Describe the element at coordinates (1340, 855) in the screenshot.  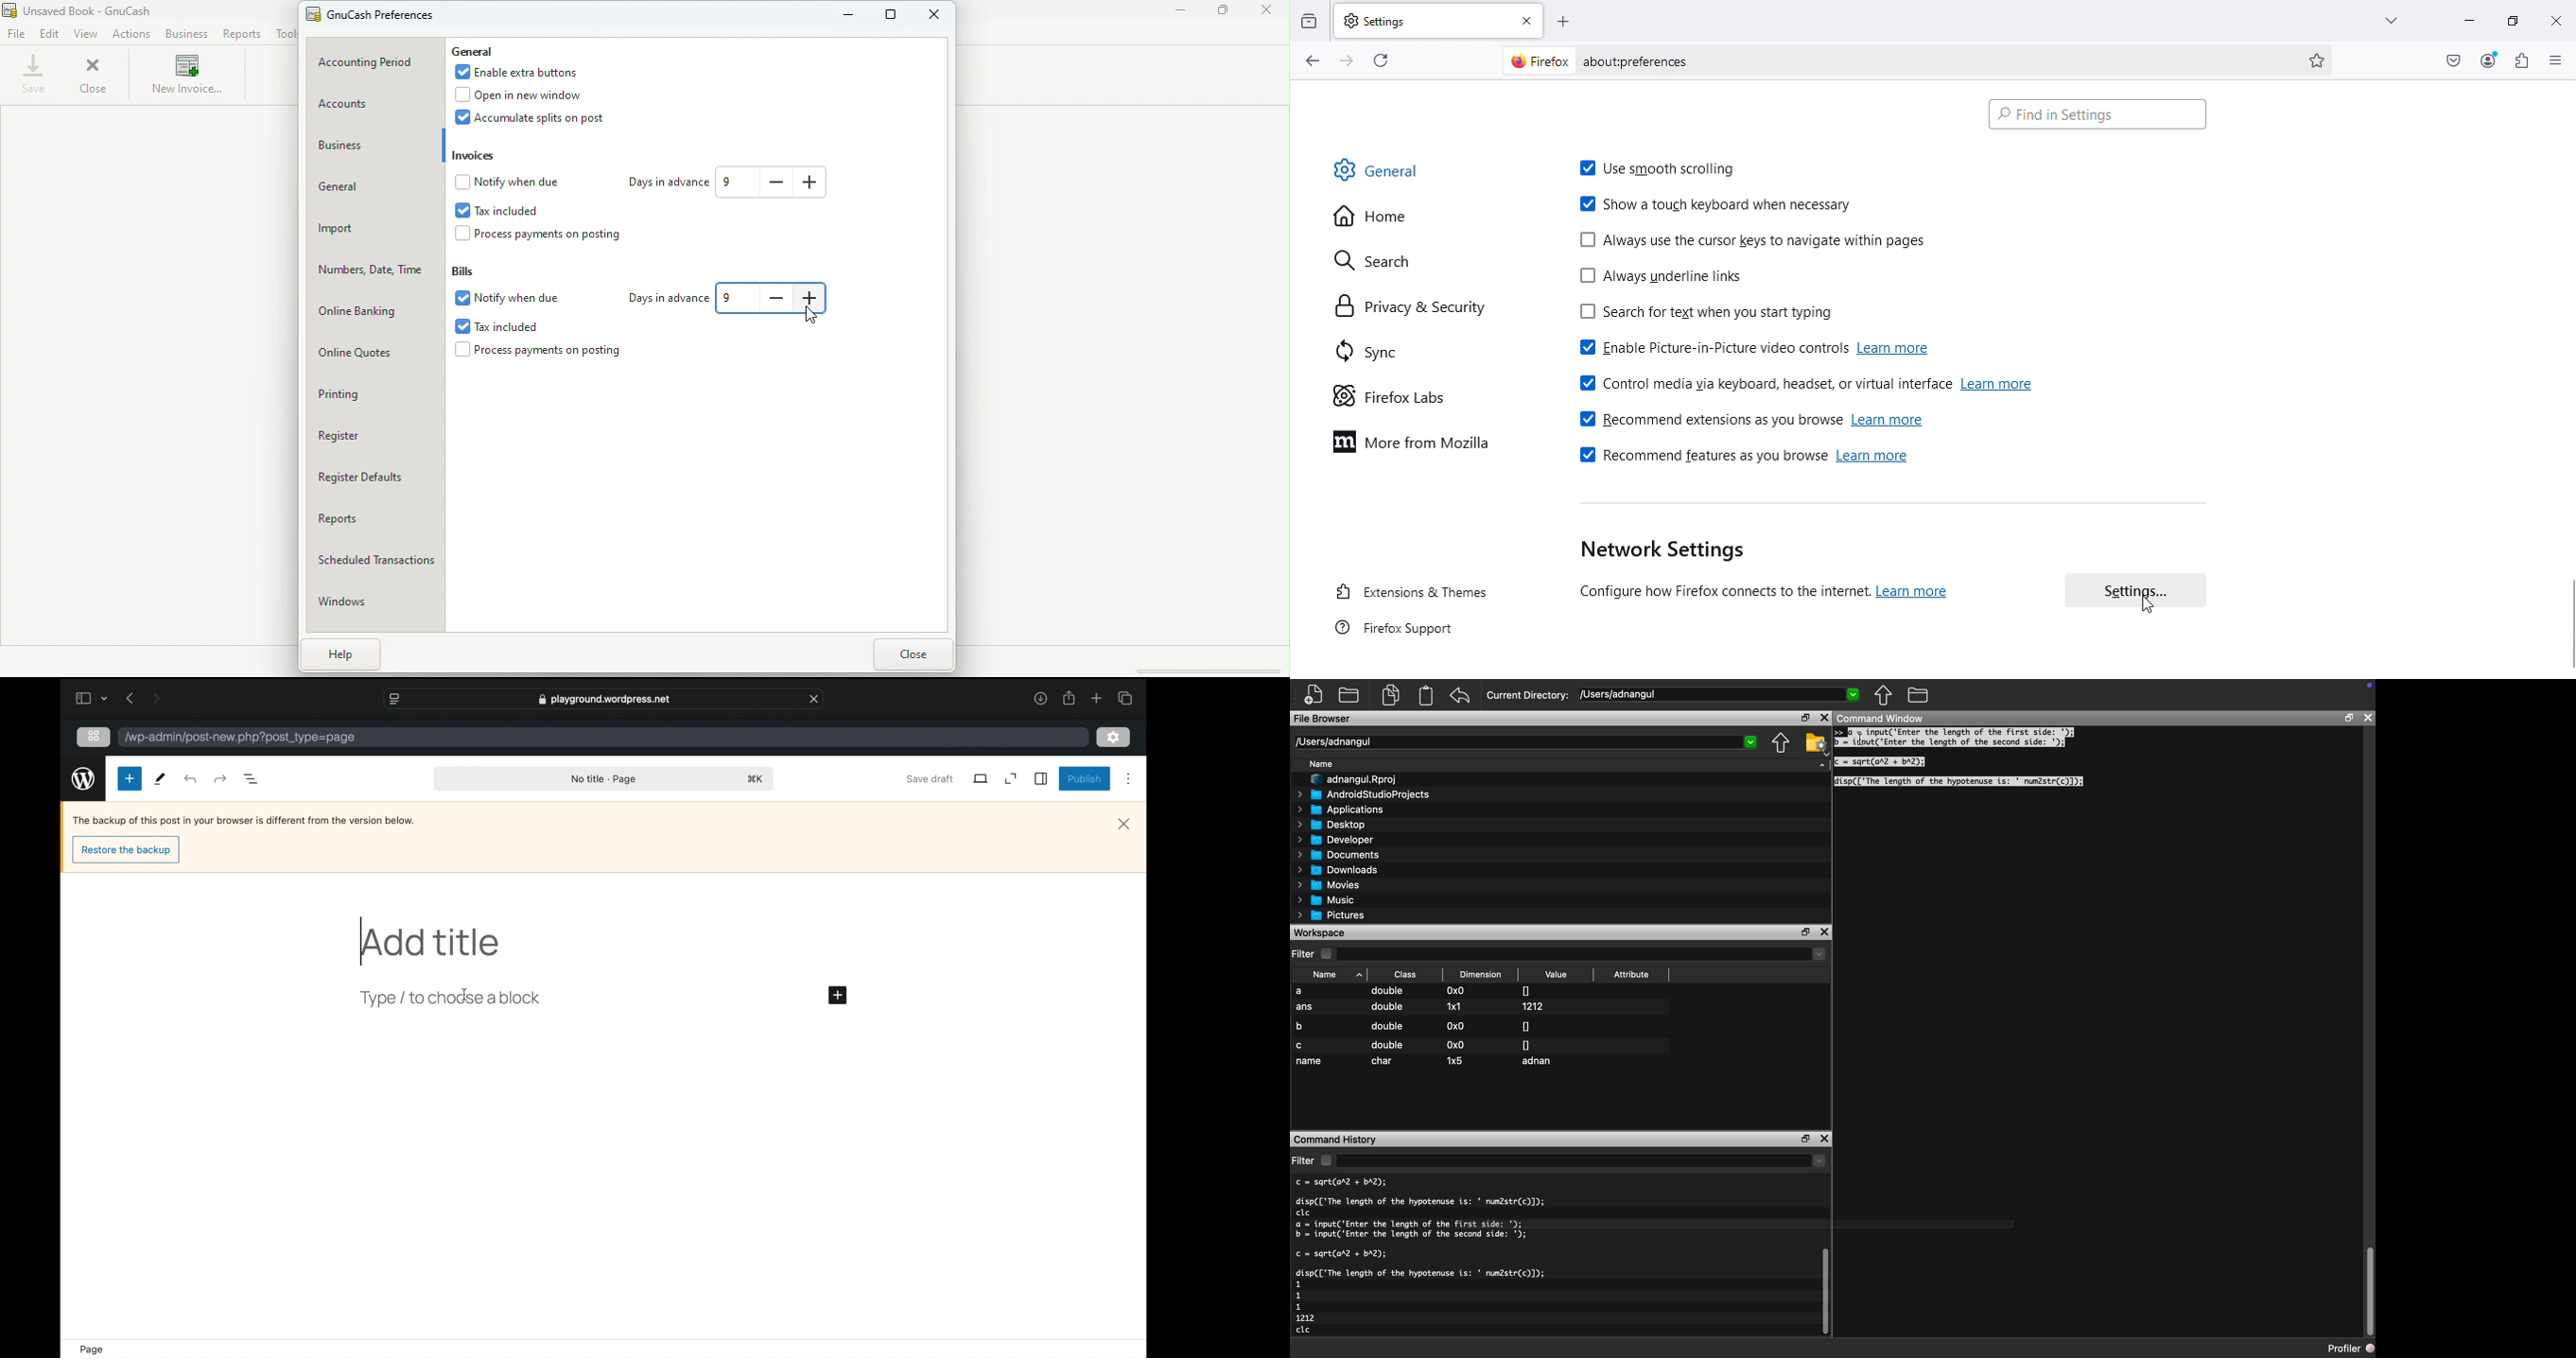
I see `Documents` at that location.